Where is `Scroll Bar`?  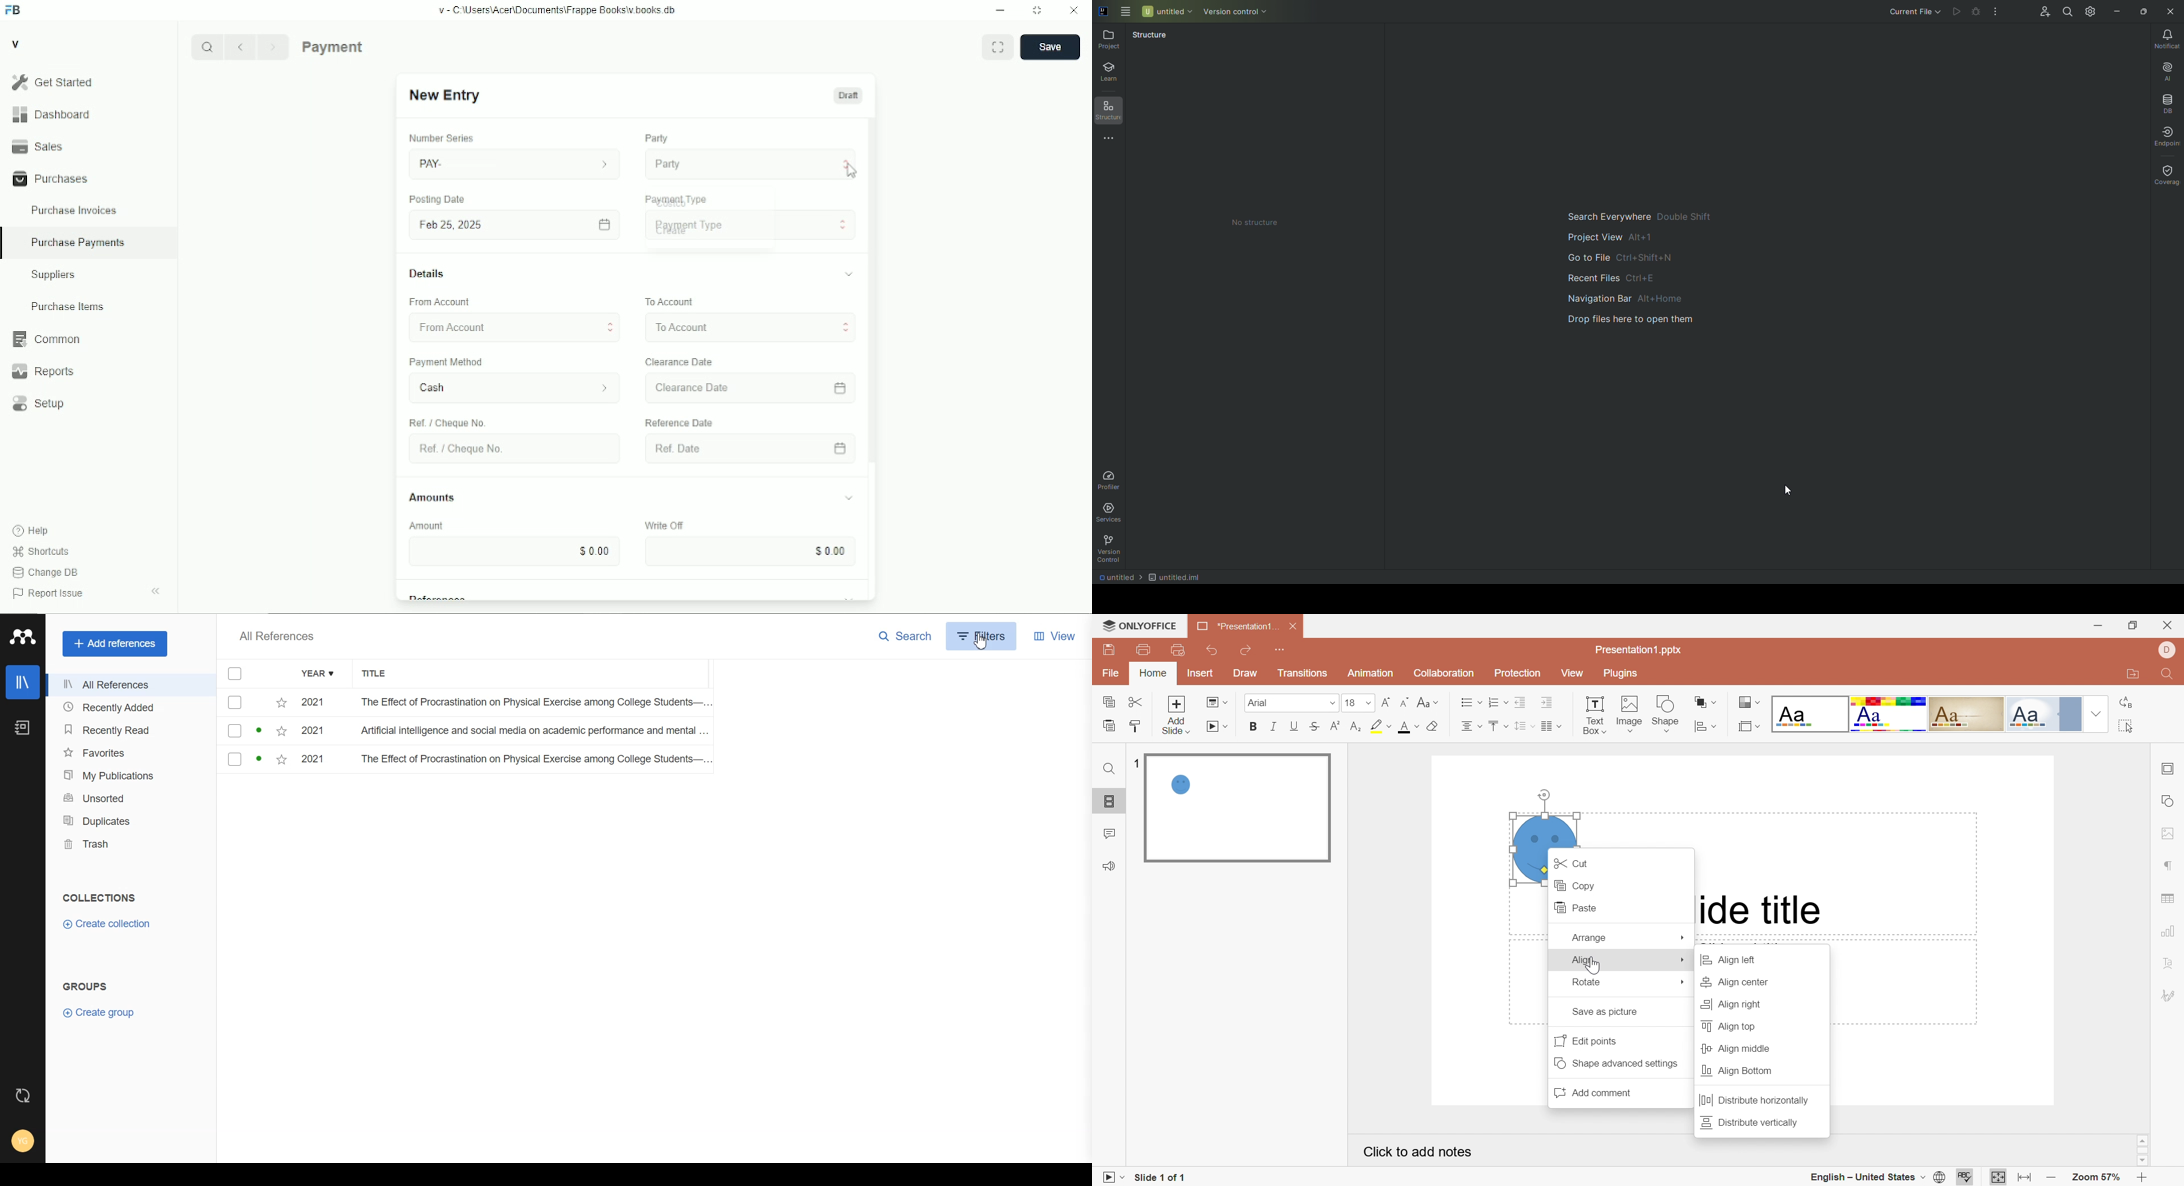
Scroll Bar is located at coordinates (2142, 1150).